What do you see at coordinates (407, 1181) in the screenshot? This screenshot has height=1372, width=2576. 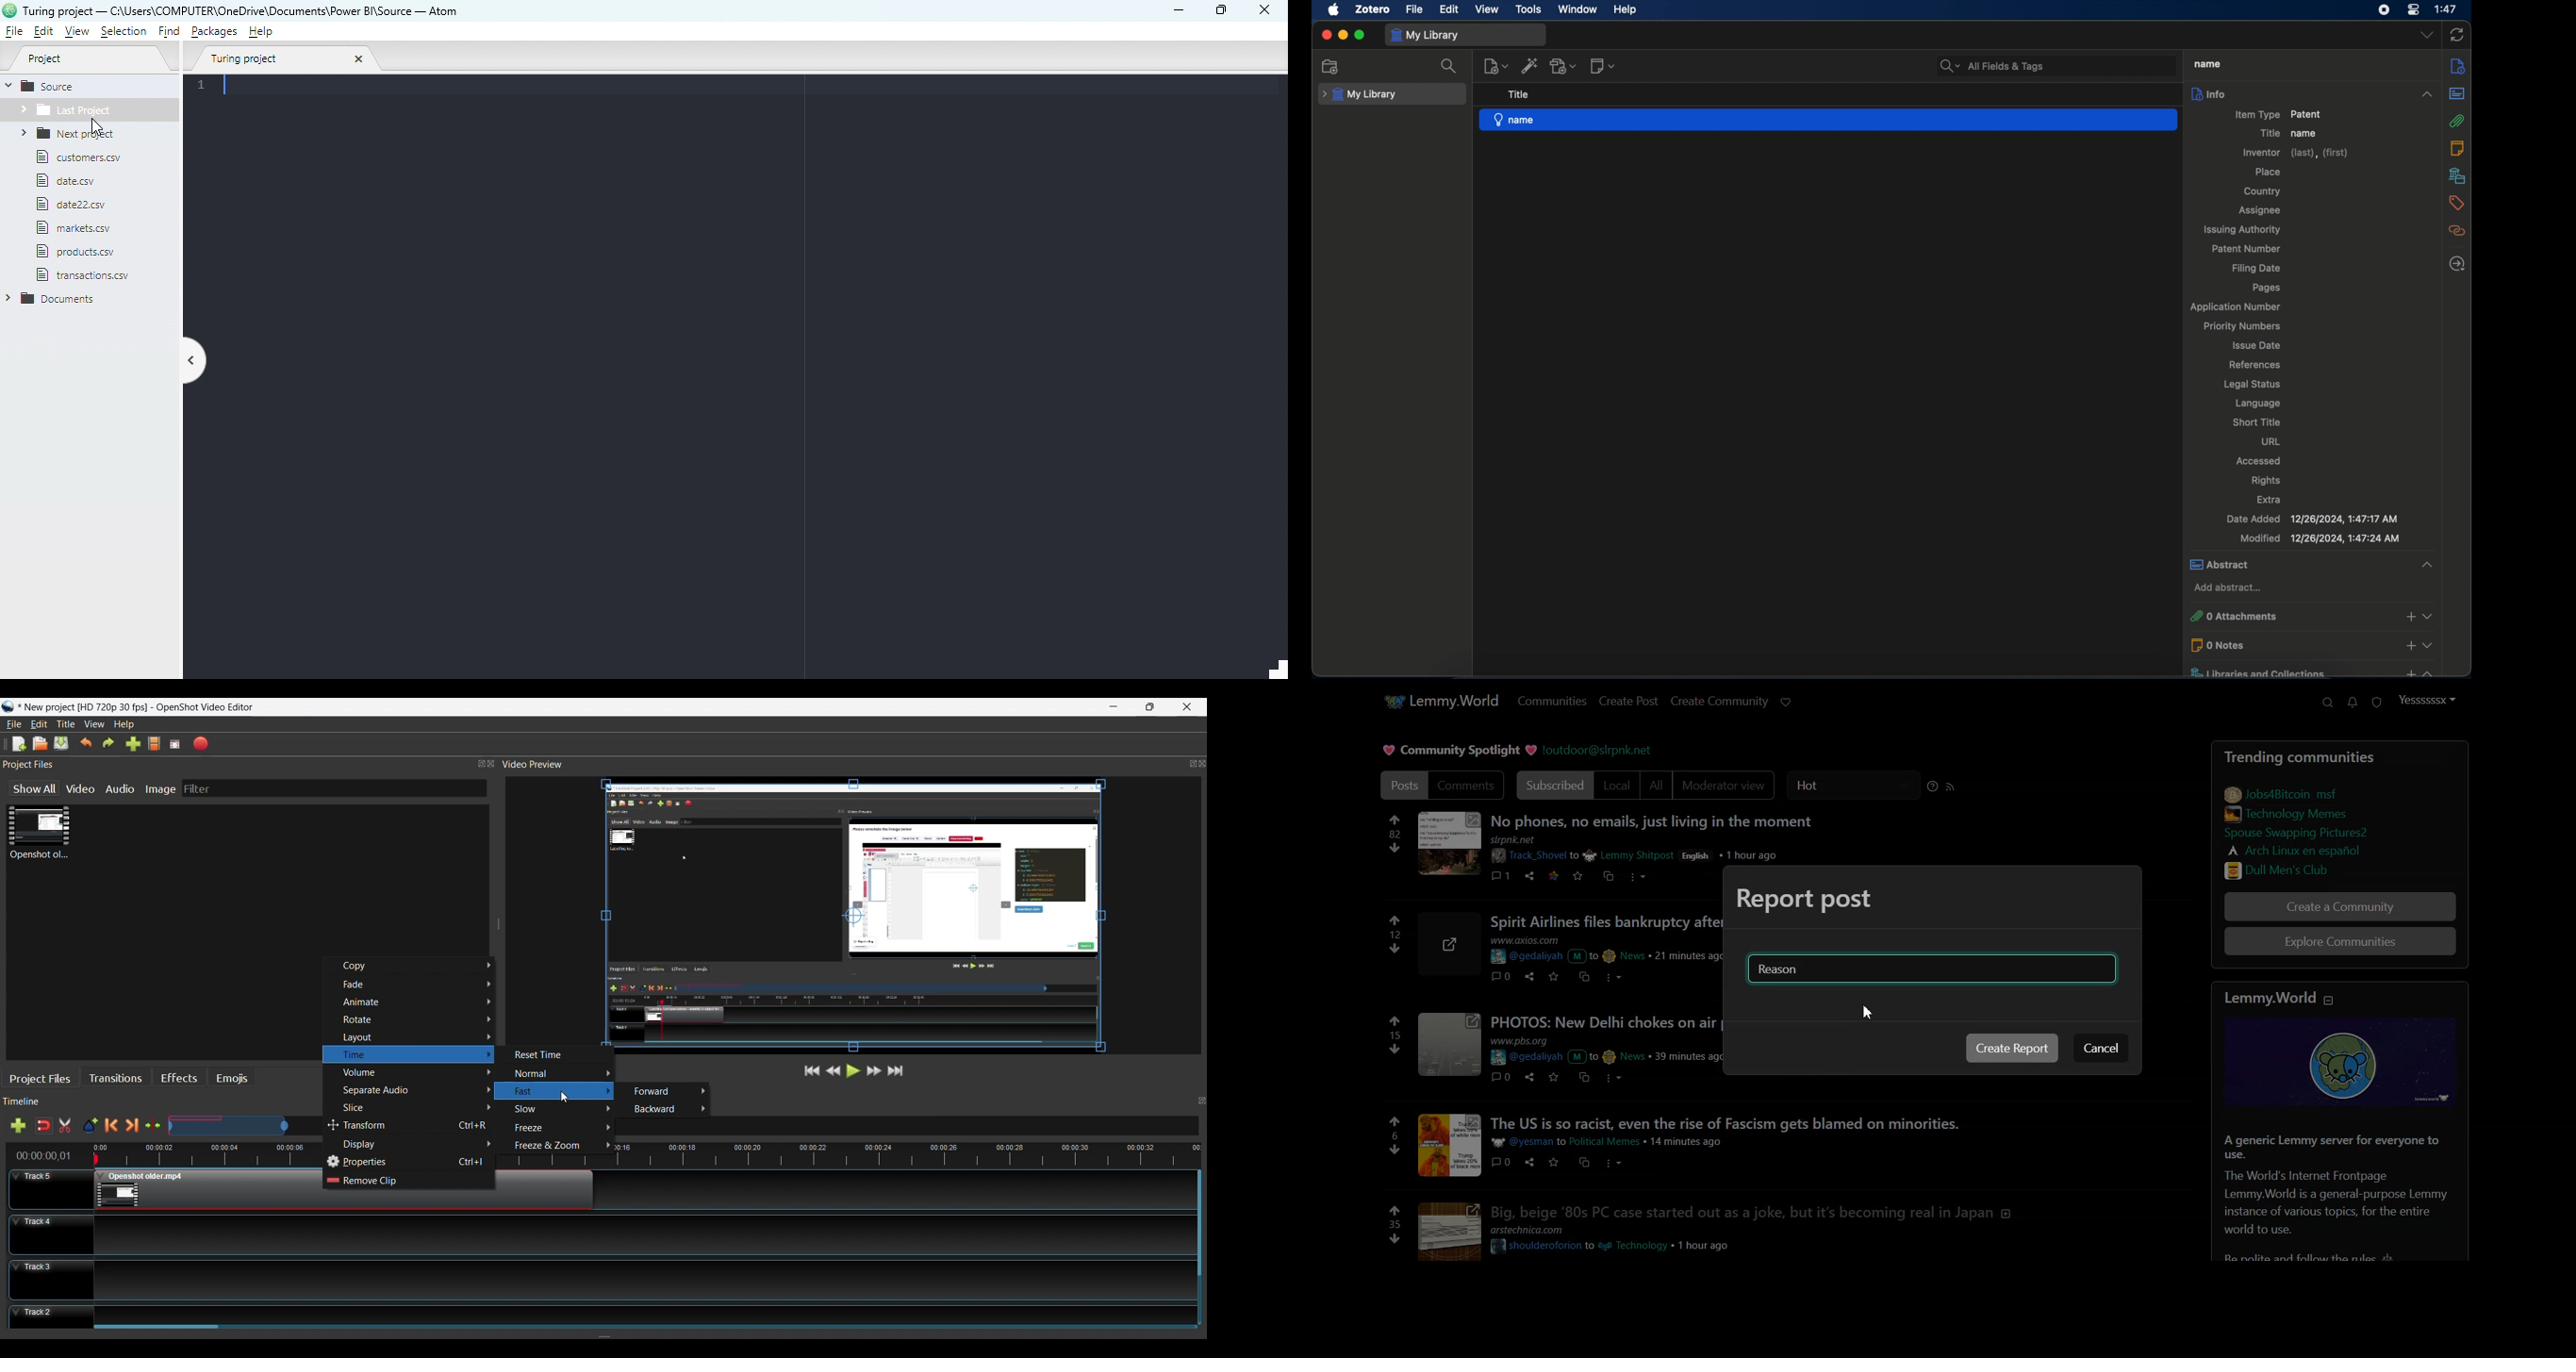 I see `Remove Clip` at bounding box center [407, 1181].